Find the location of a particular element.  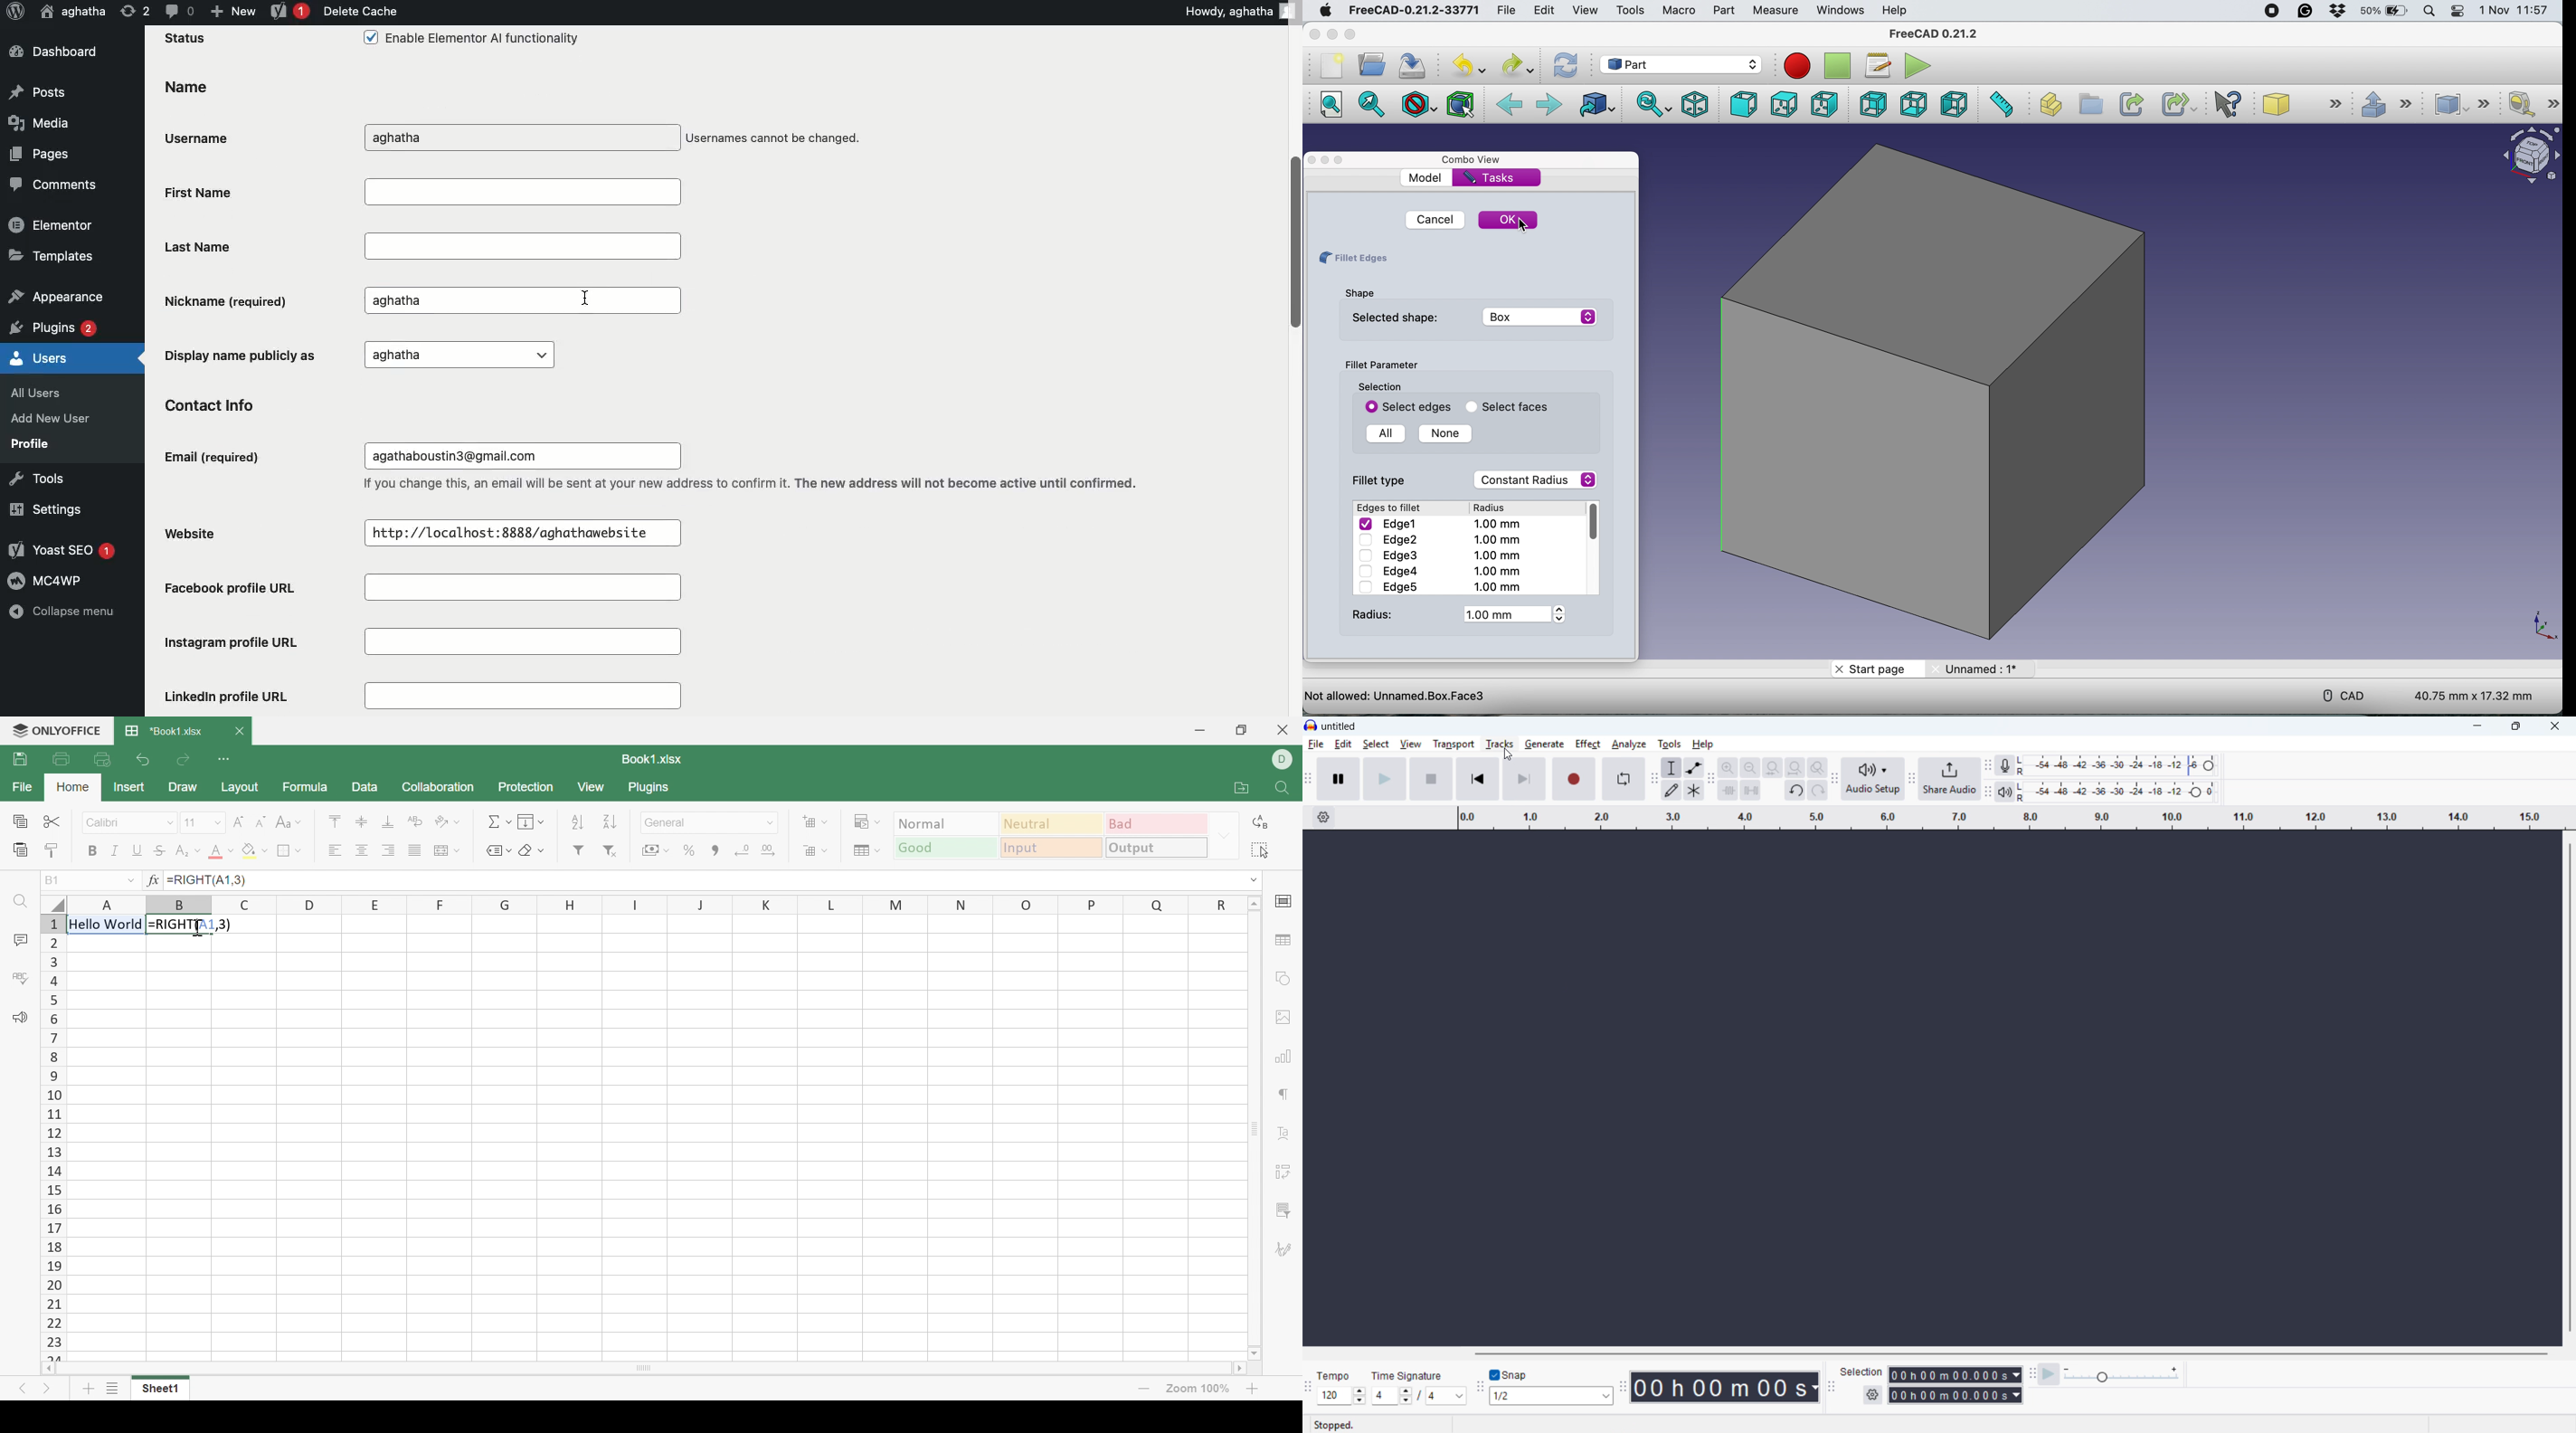

date and time is located at coordinates (2515, 10).